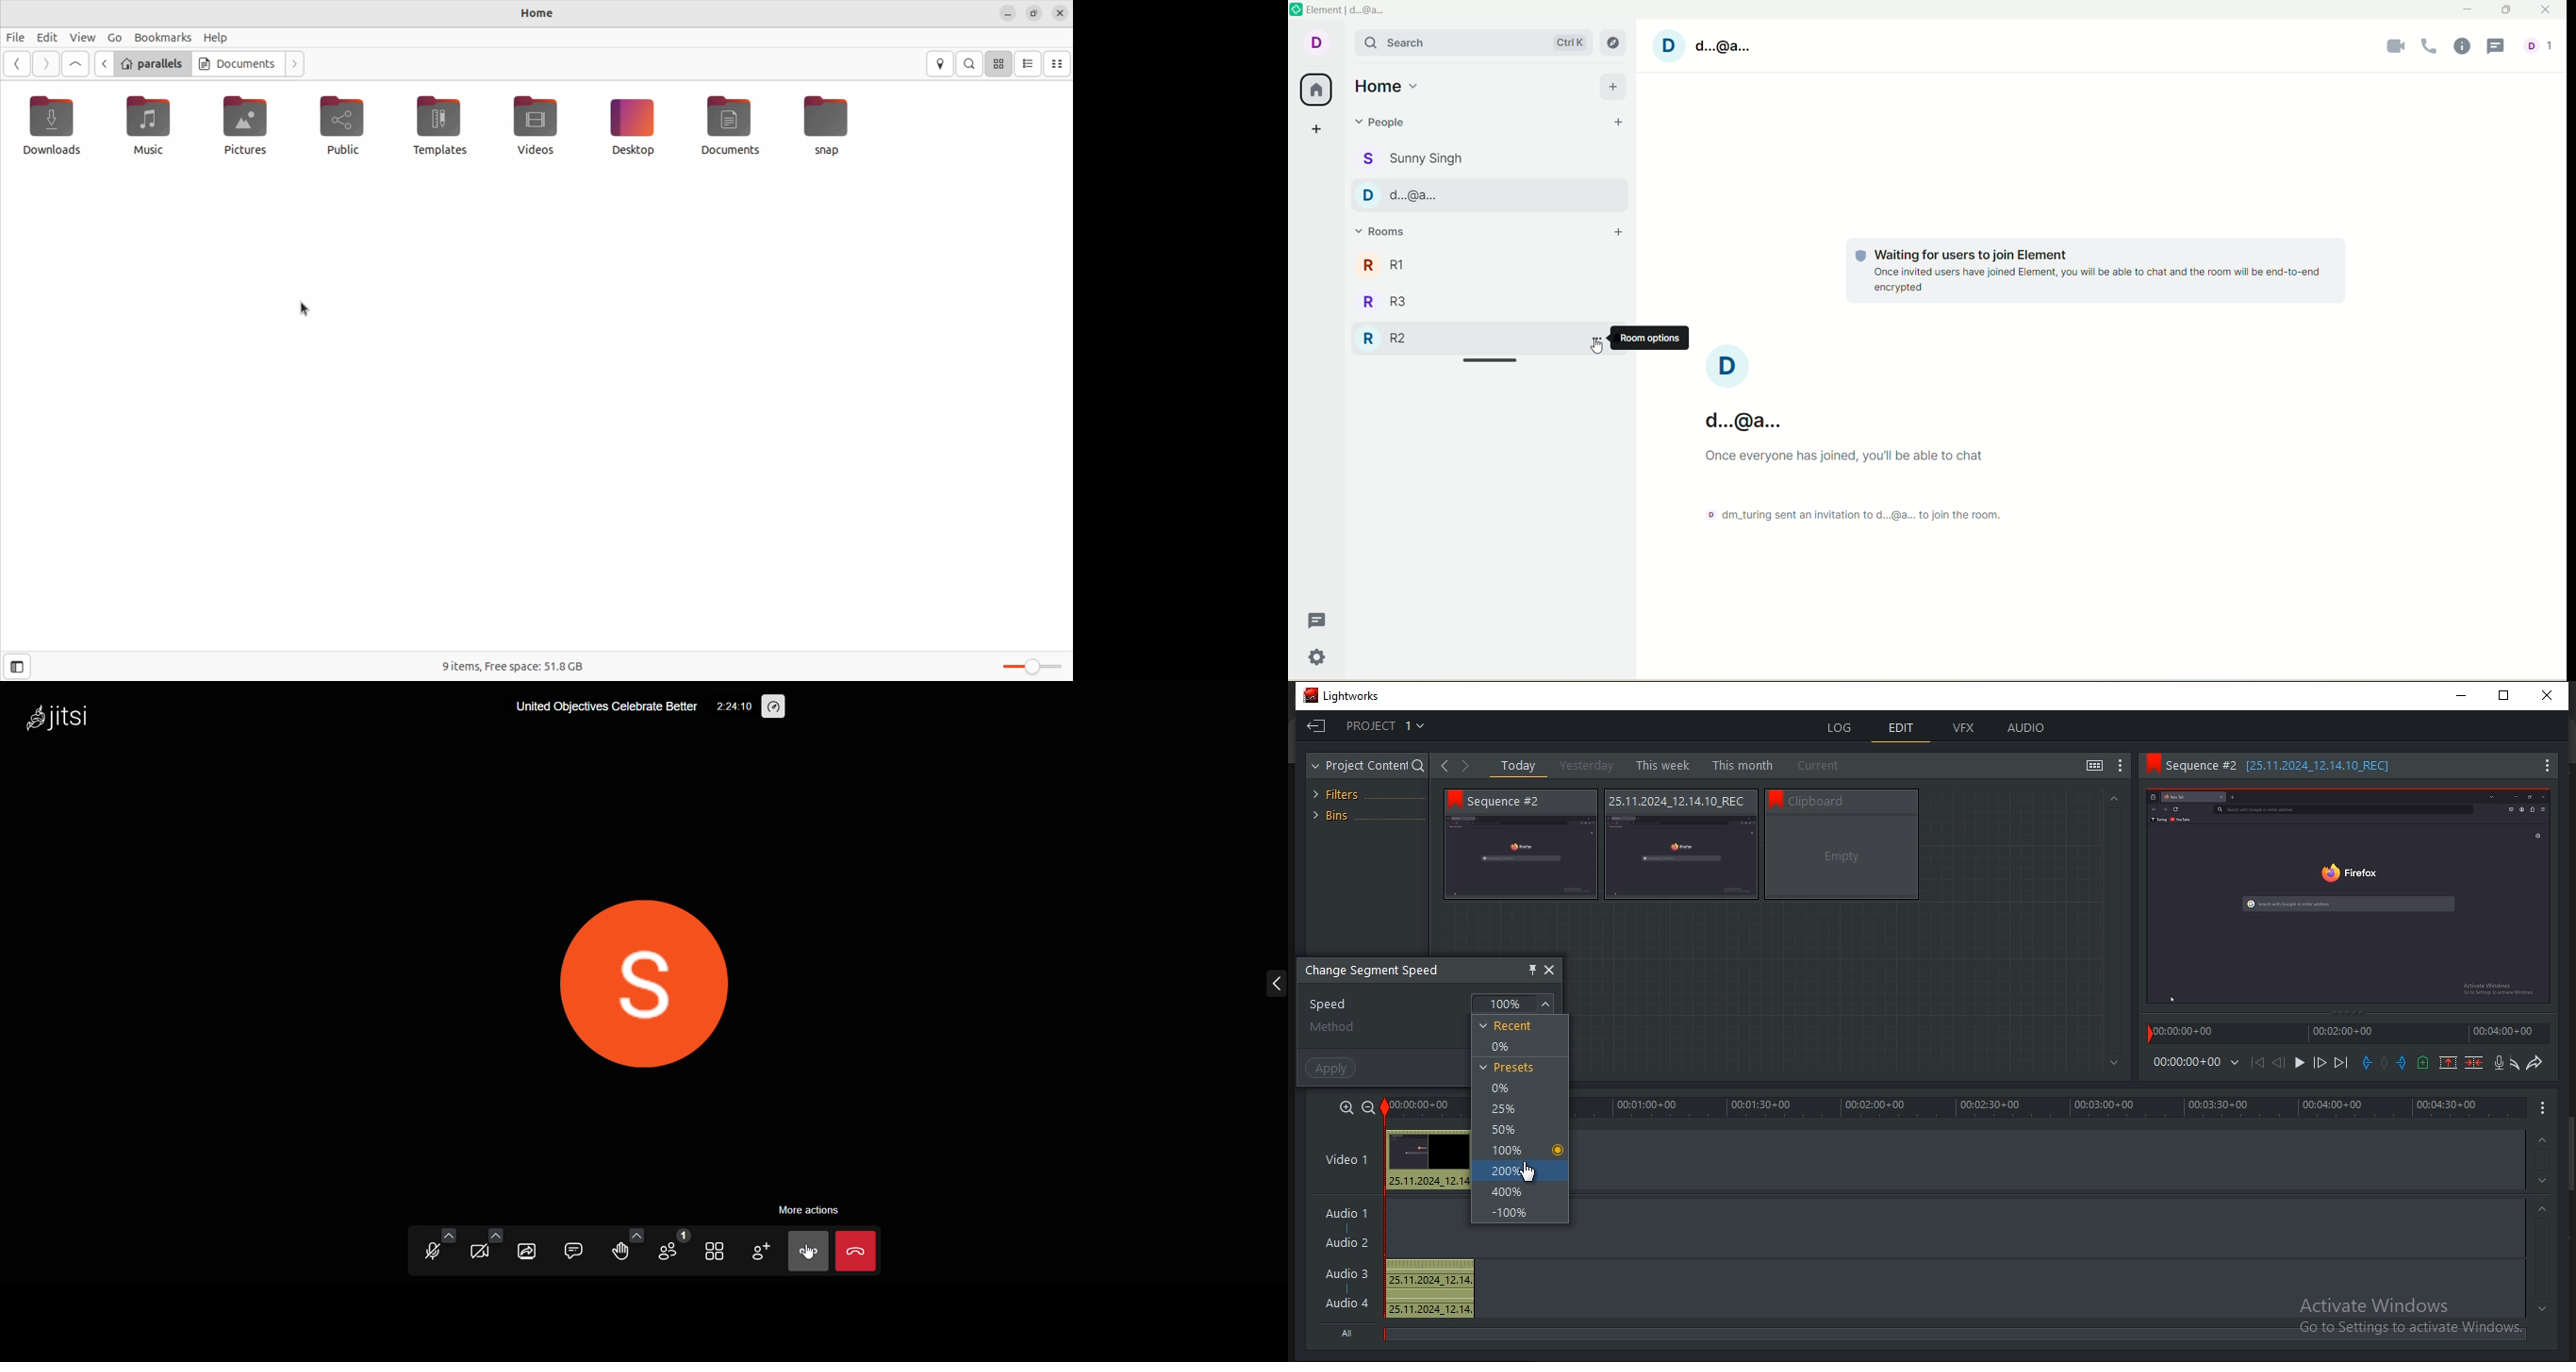 This screenshot has height=1372, width=2576. Describe the element at coordinates (1334, 1028) in the screenshot. I see `method` at that location.